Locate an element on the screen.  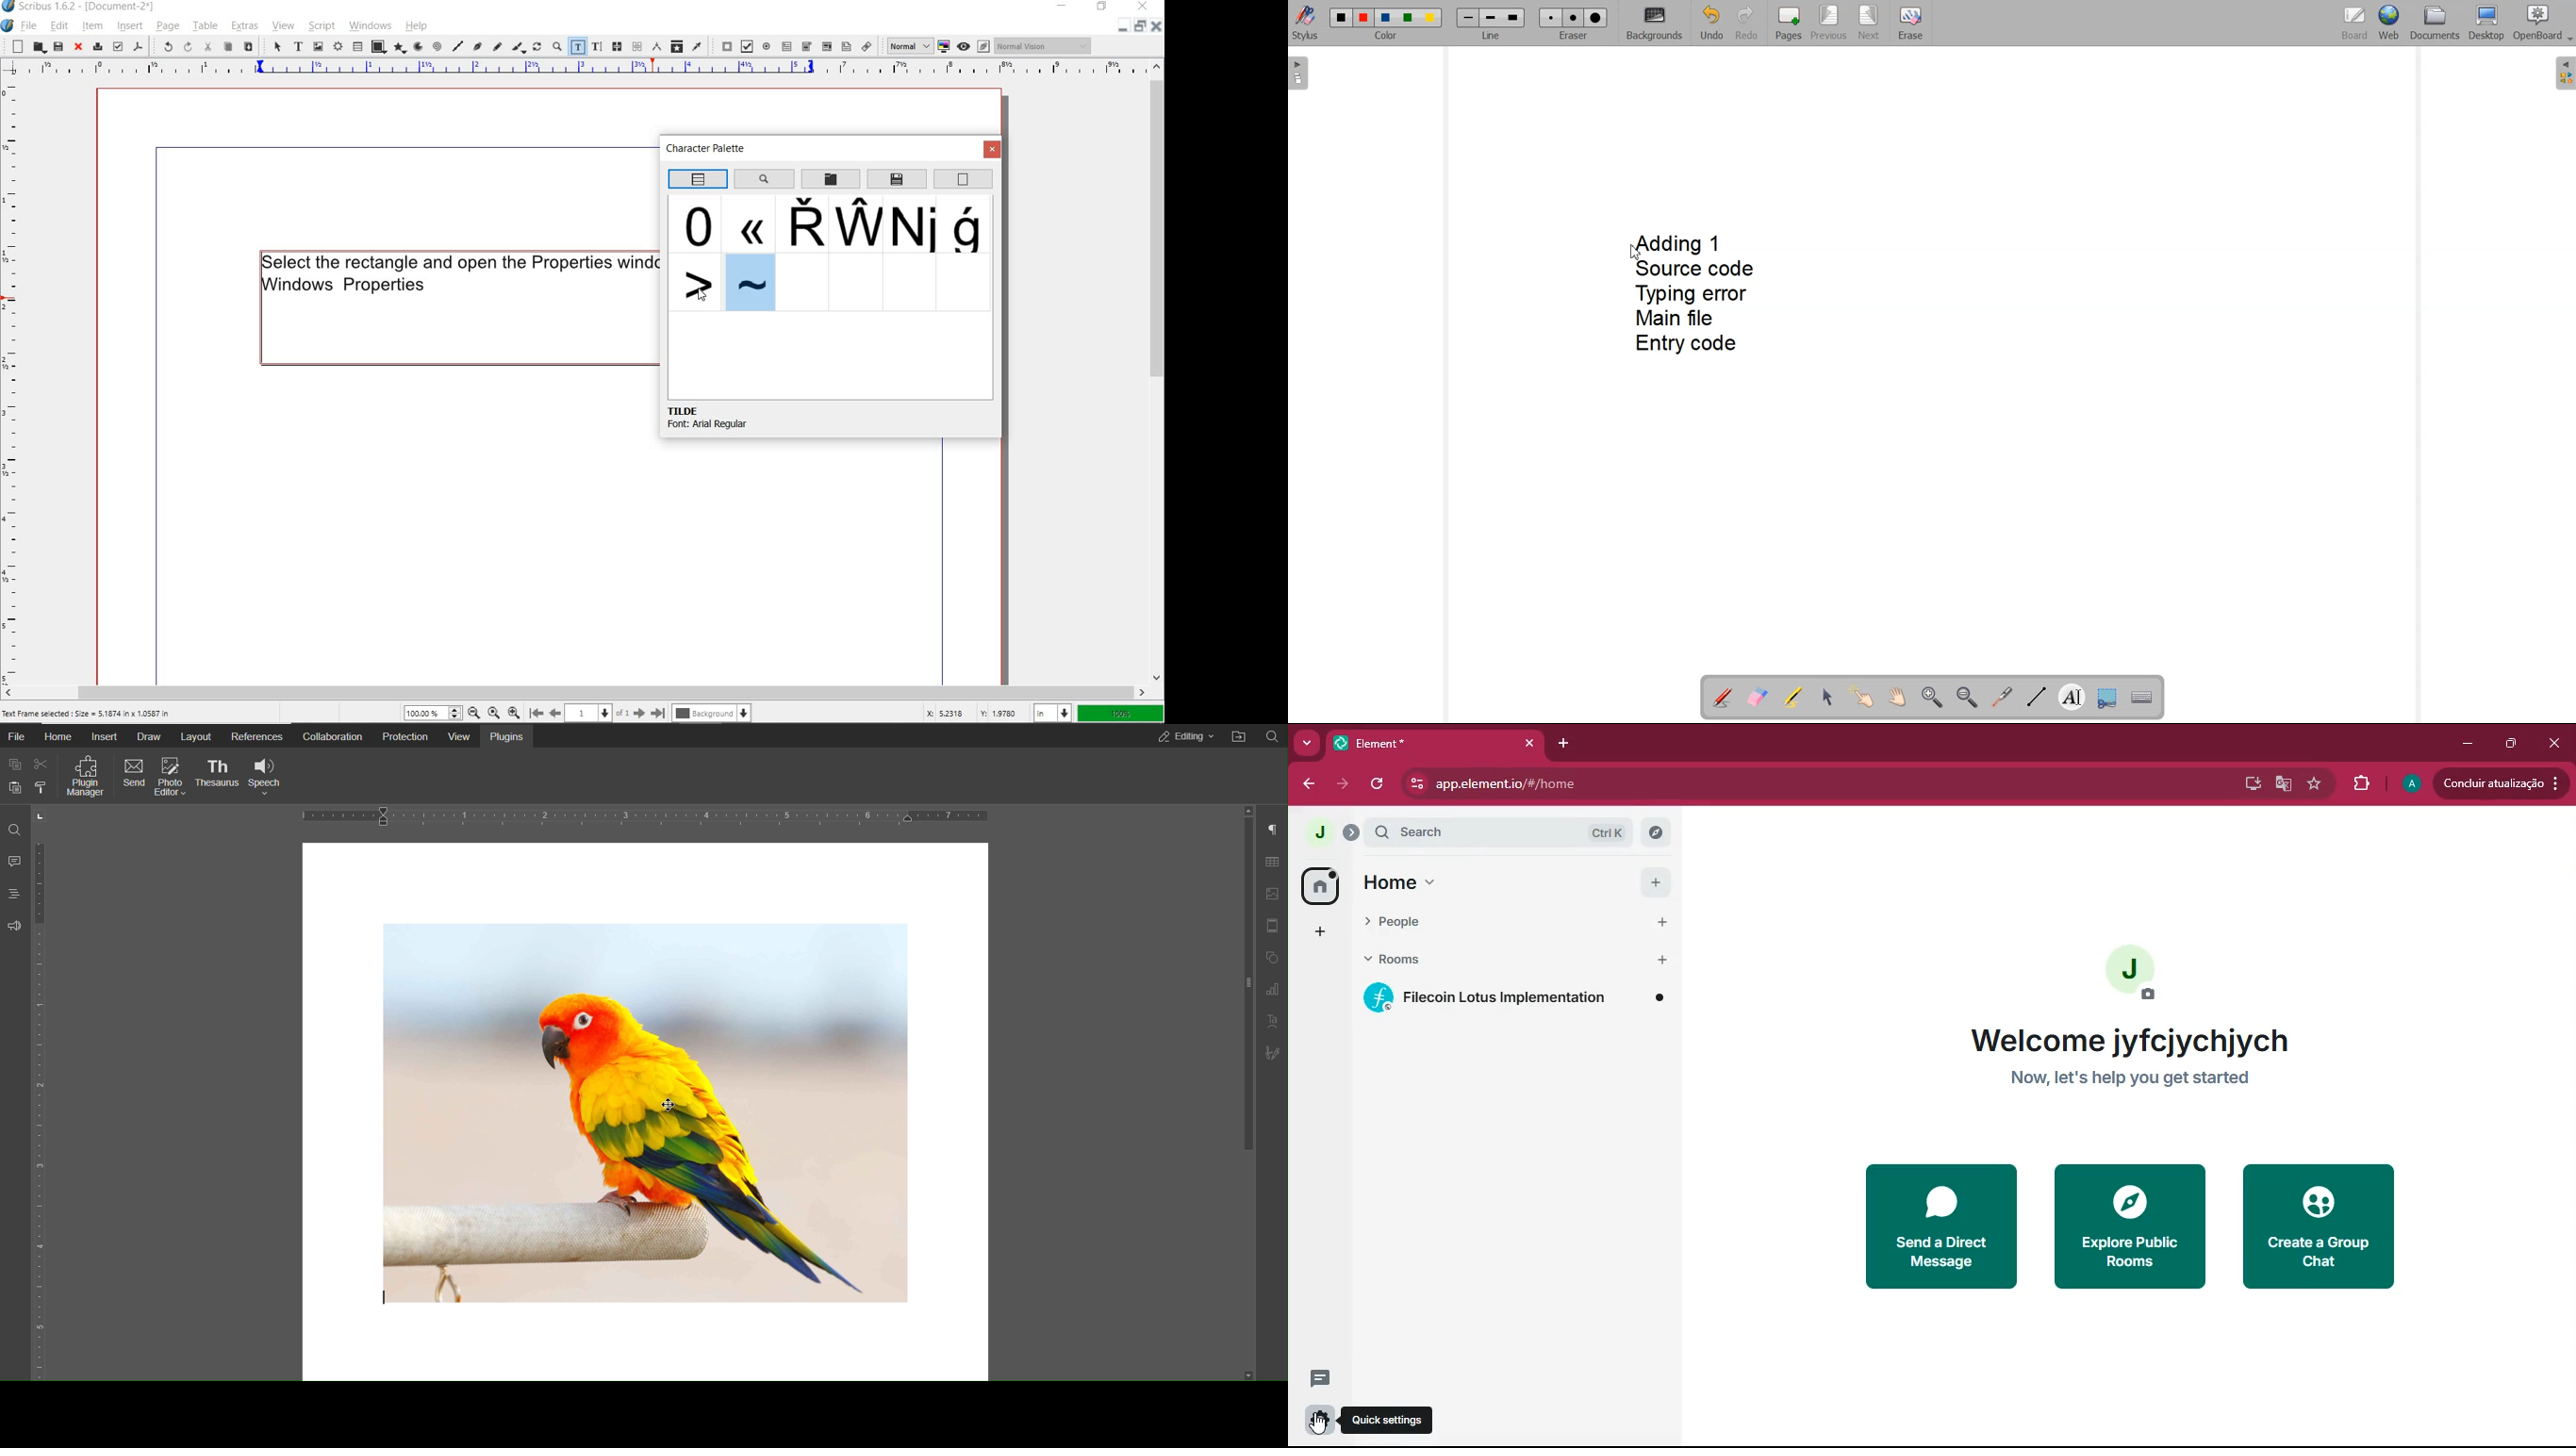
quick settings is located at coordinates (1388, 1420).